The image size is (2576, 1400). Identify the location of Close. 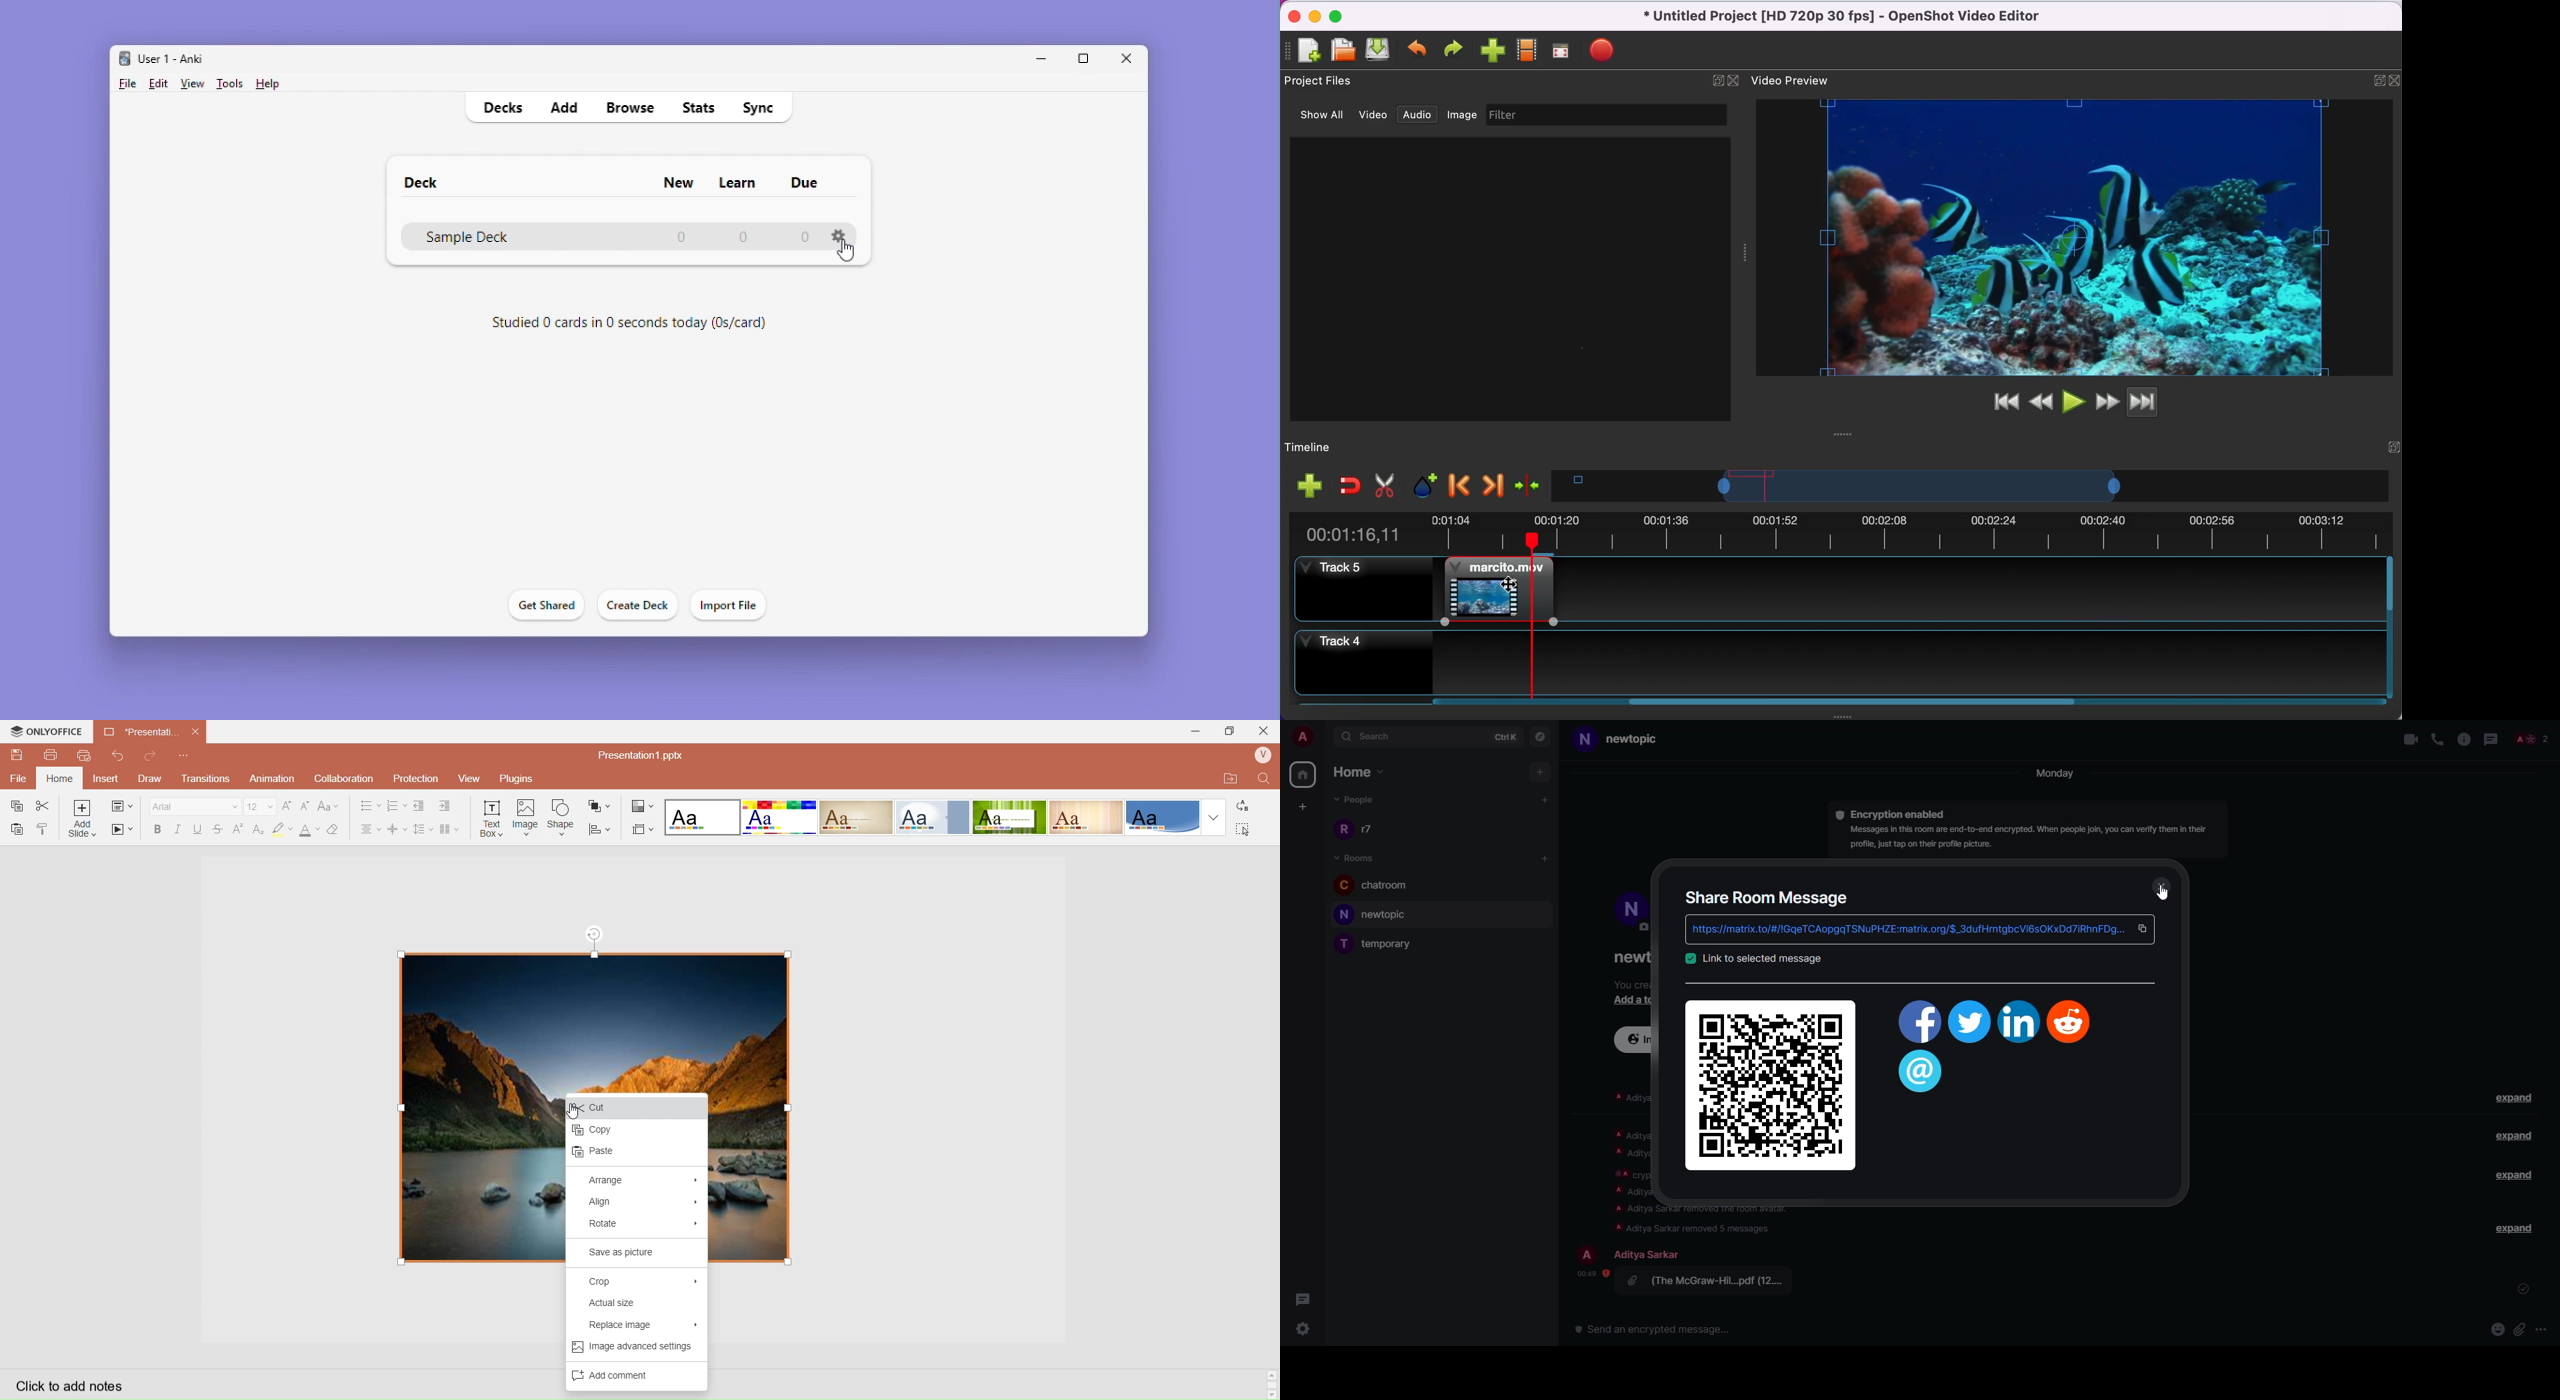
(1132, 58).